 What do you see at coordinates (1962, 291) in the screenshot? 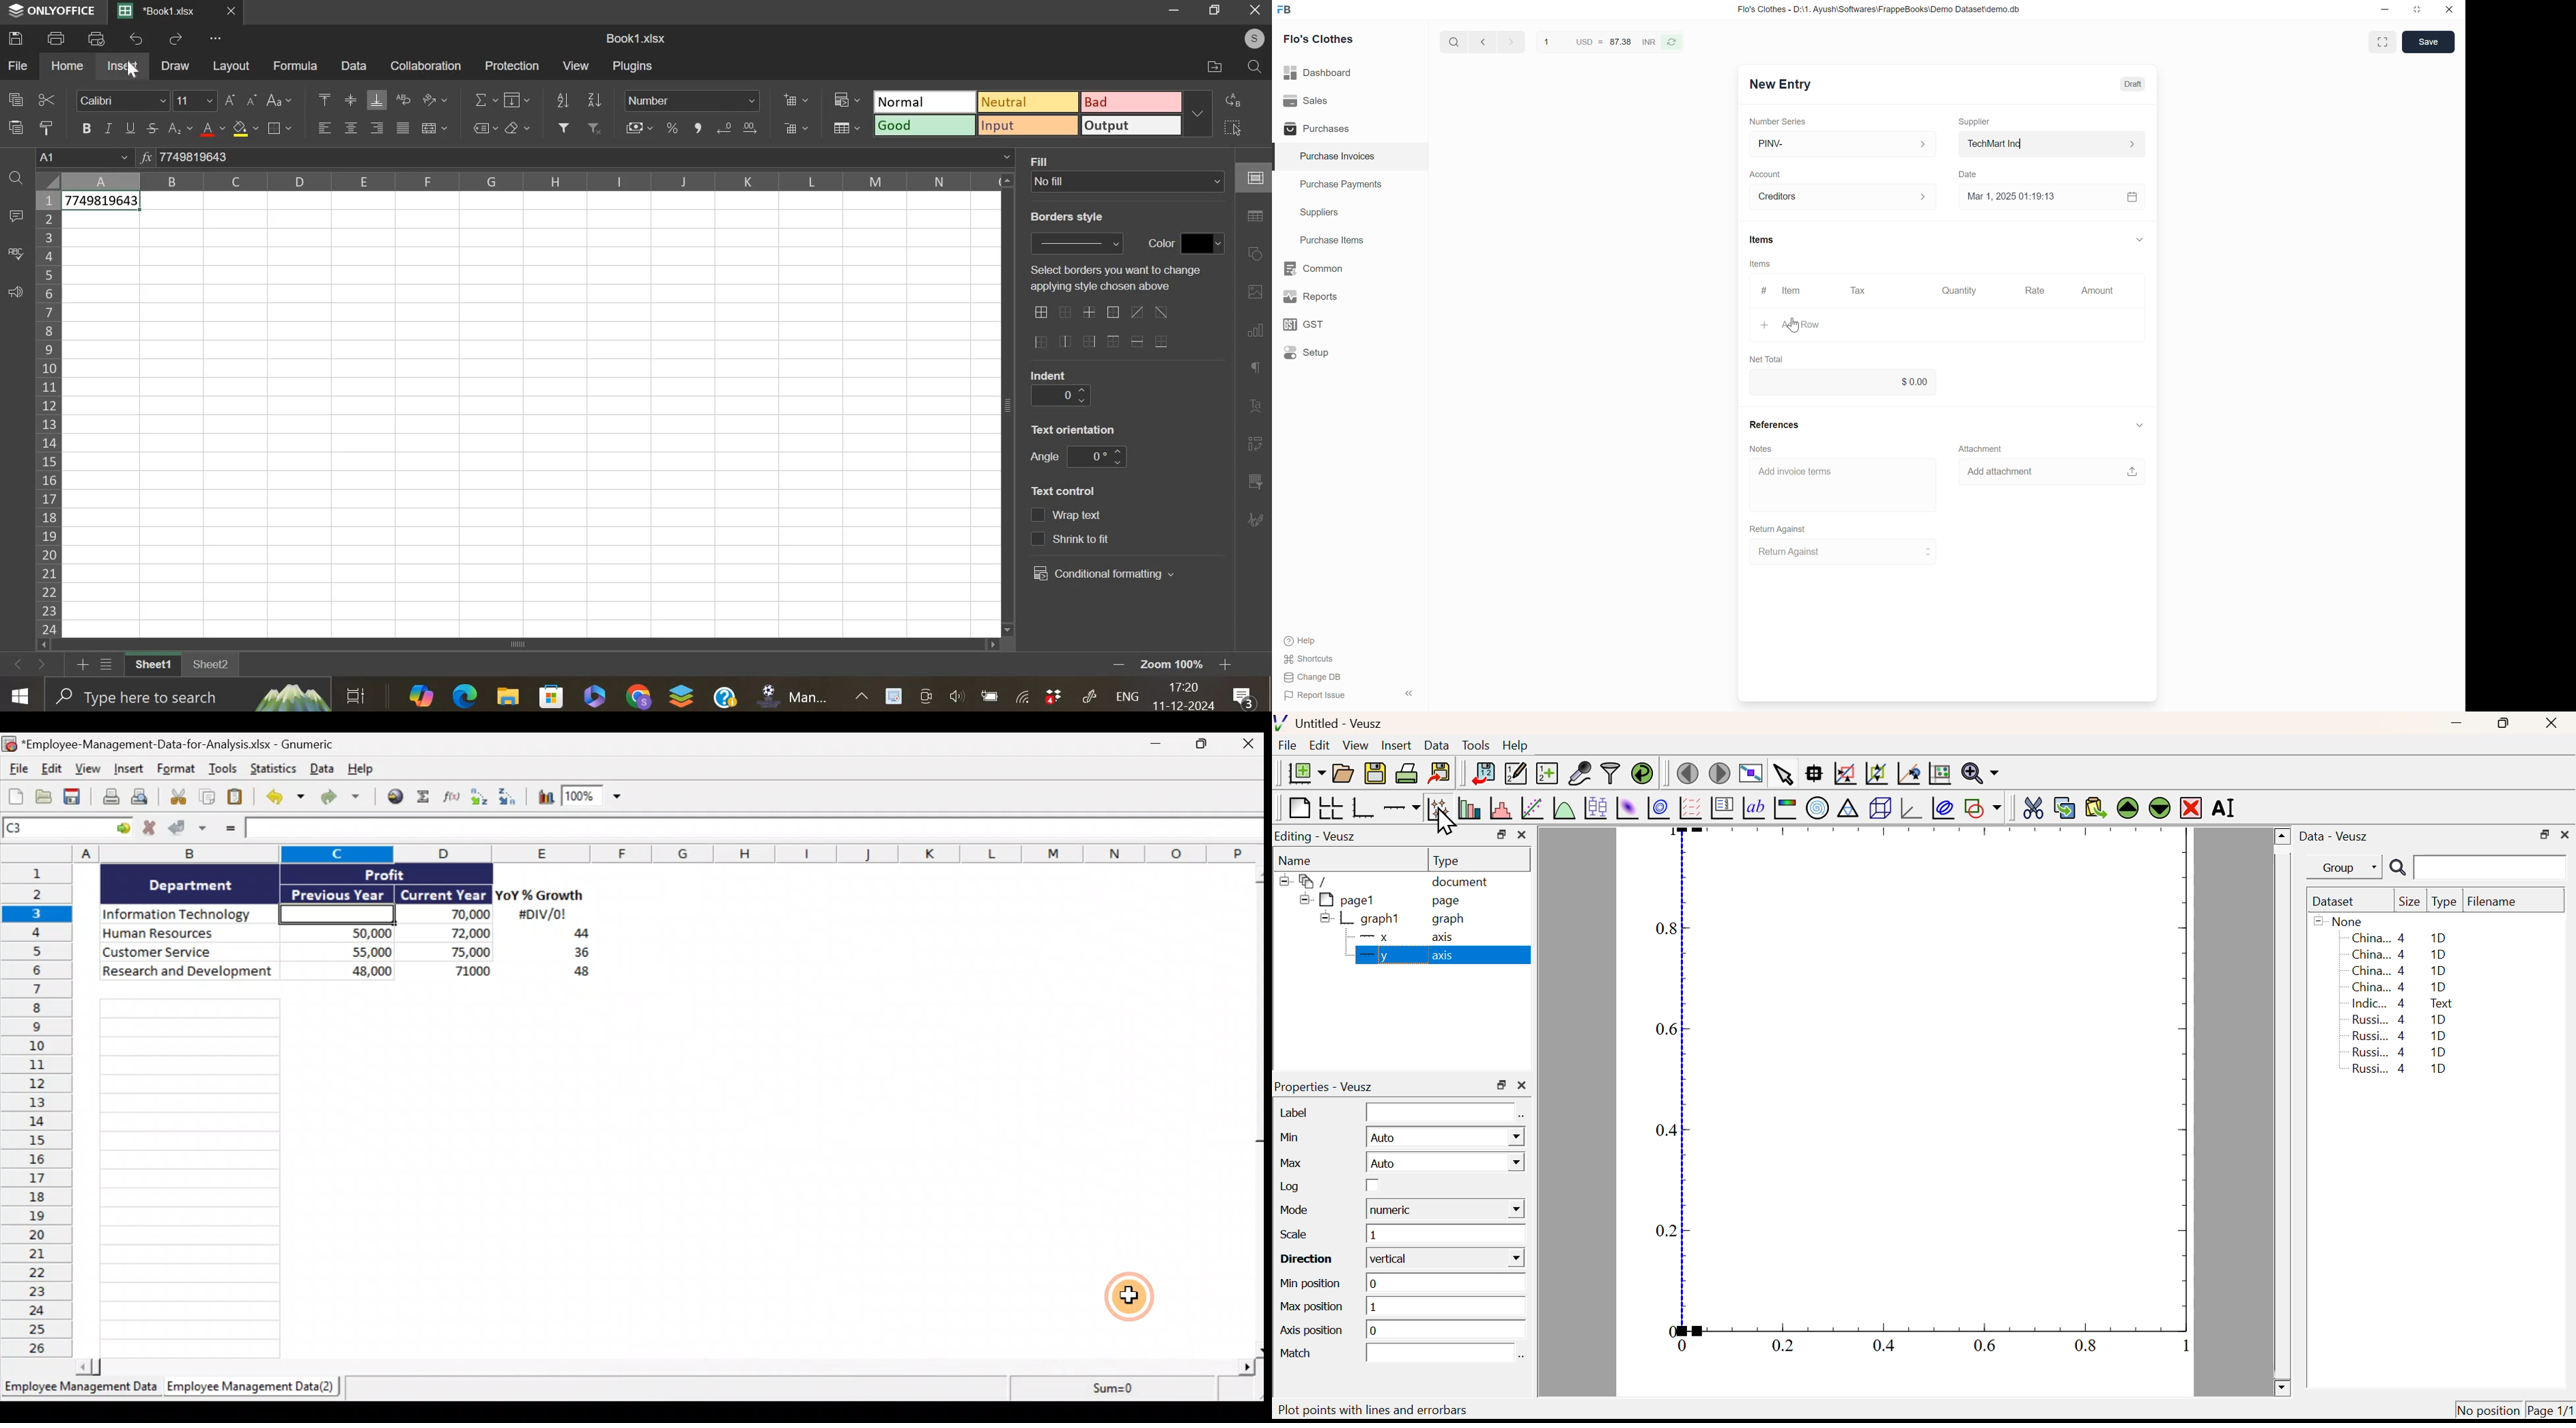
I see `Quantity` at bounding box center [1962, 291].